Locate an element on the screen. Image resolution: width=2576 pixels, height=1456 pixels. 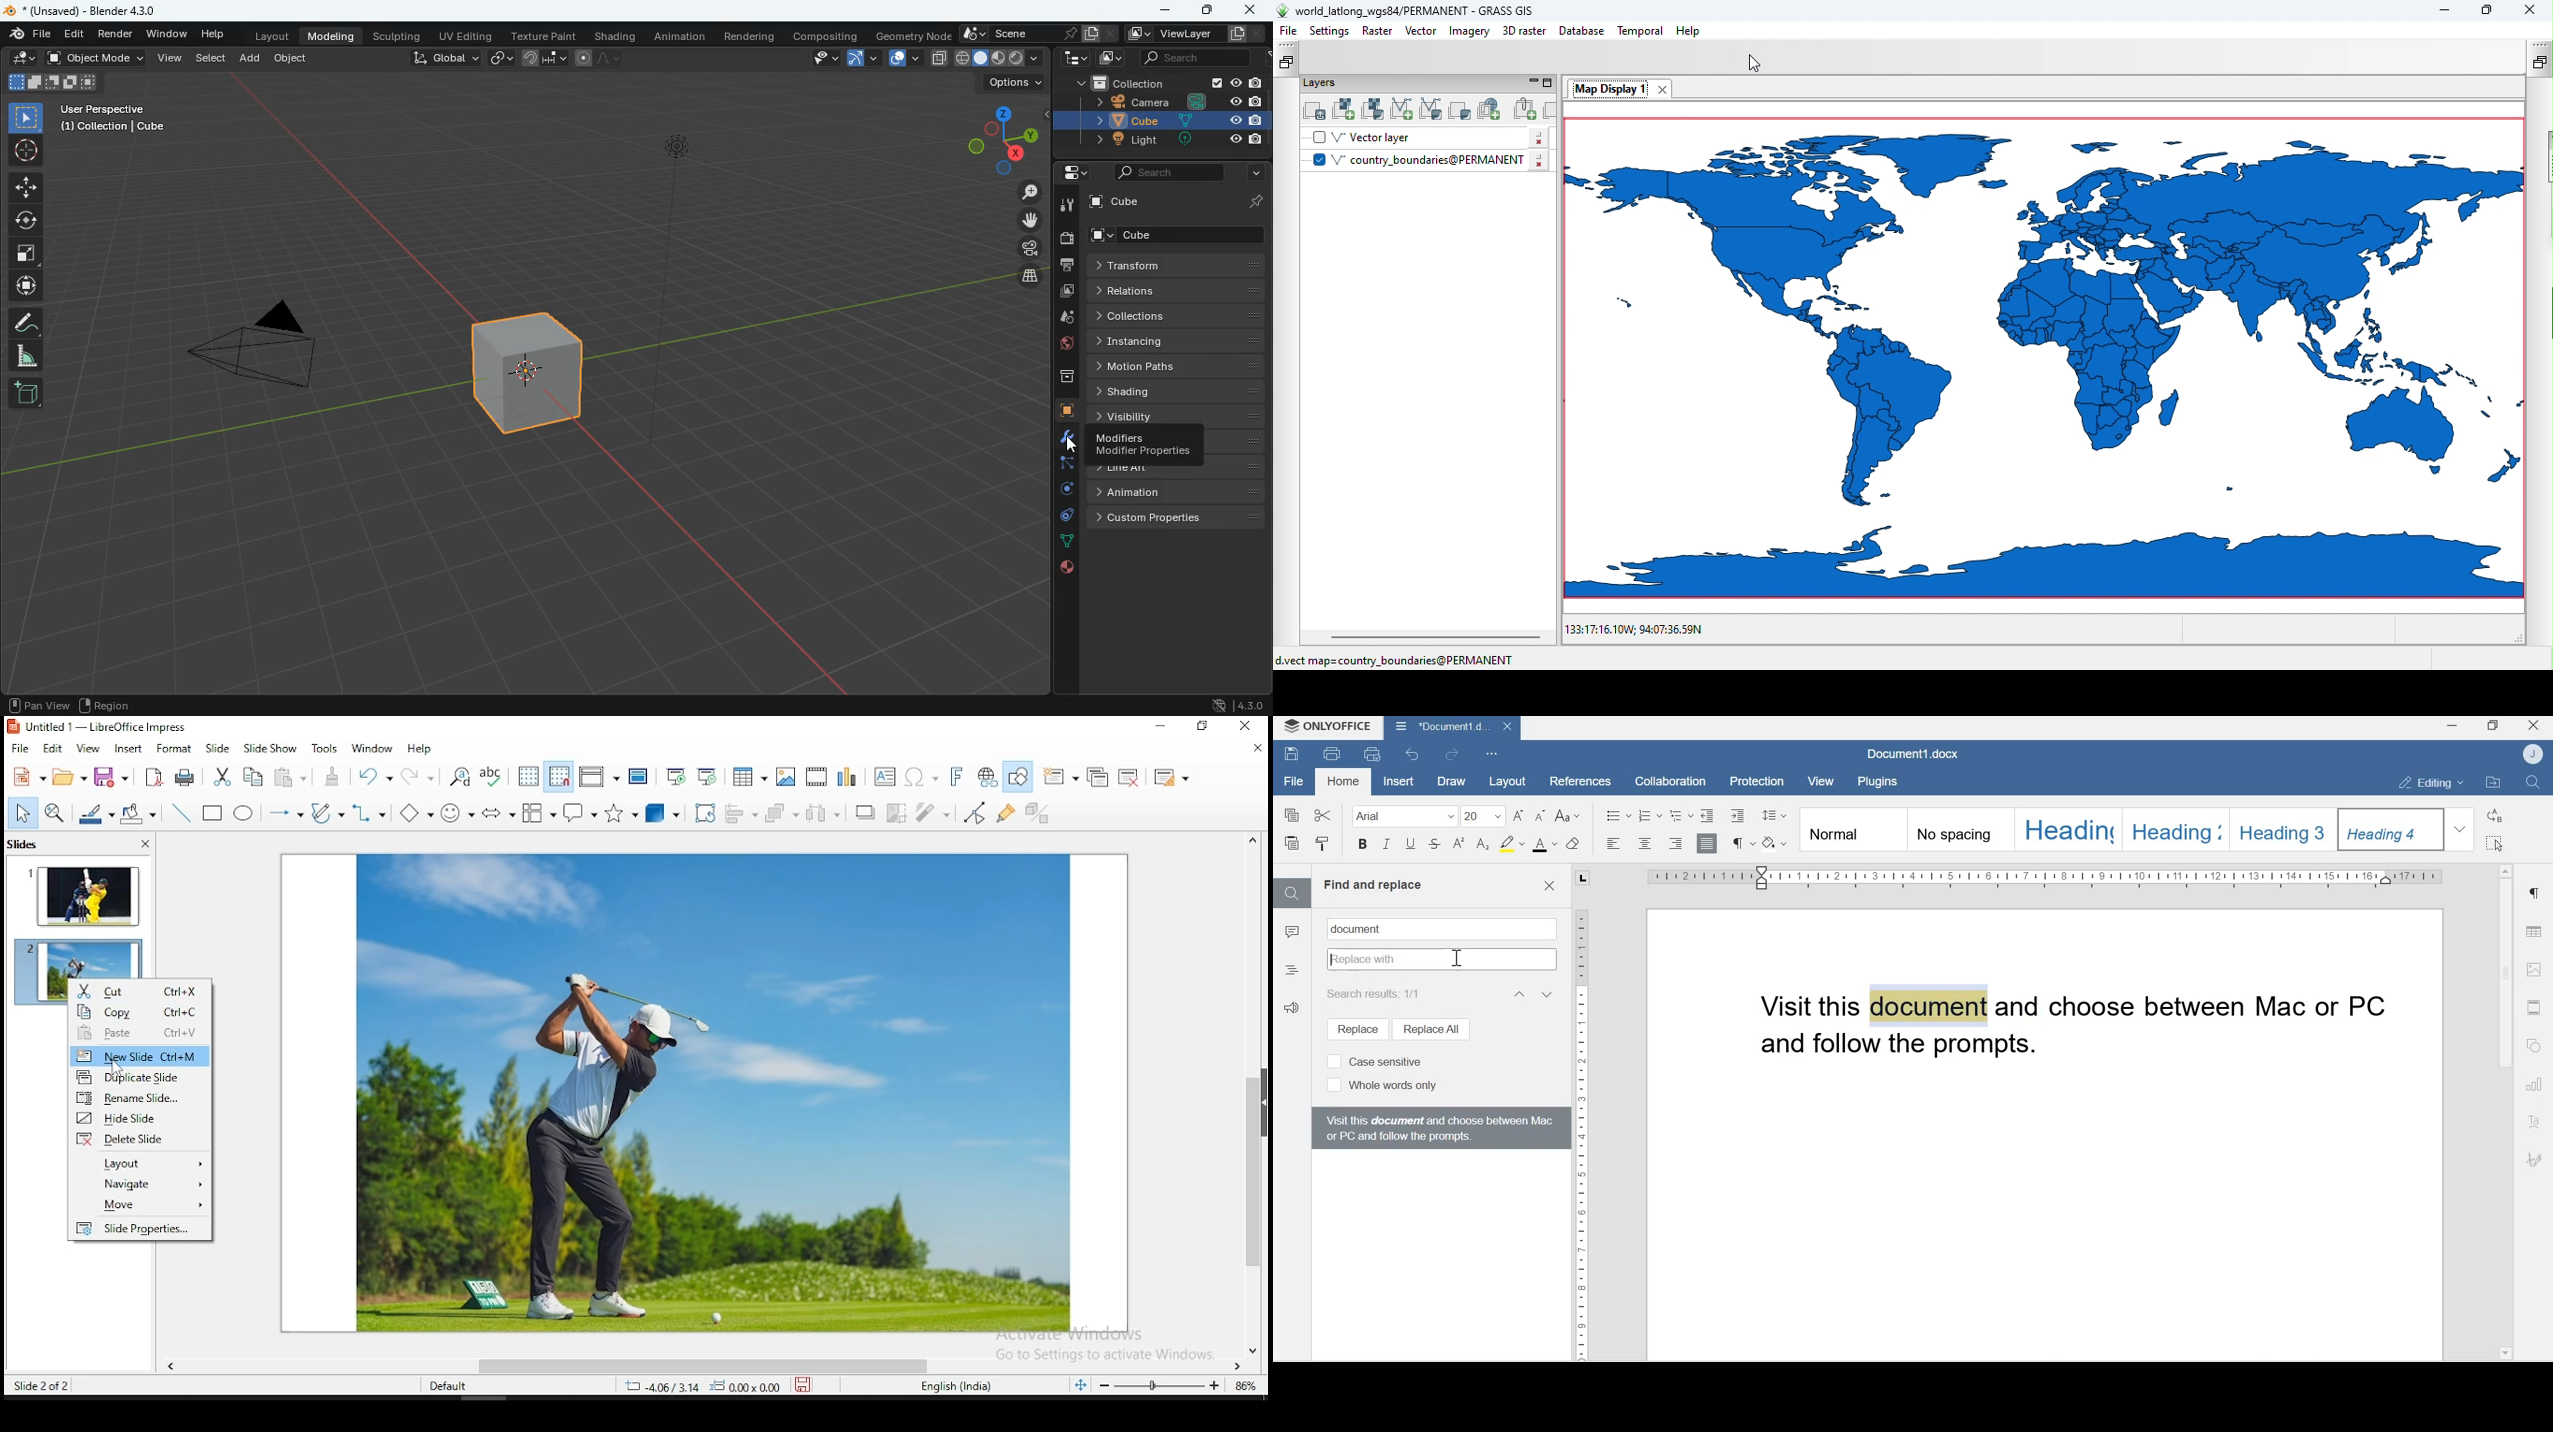
New slide is located at coordinates (140, 1054).